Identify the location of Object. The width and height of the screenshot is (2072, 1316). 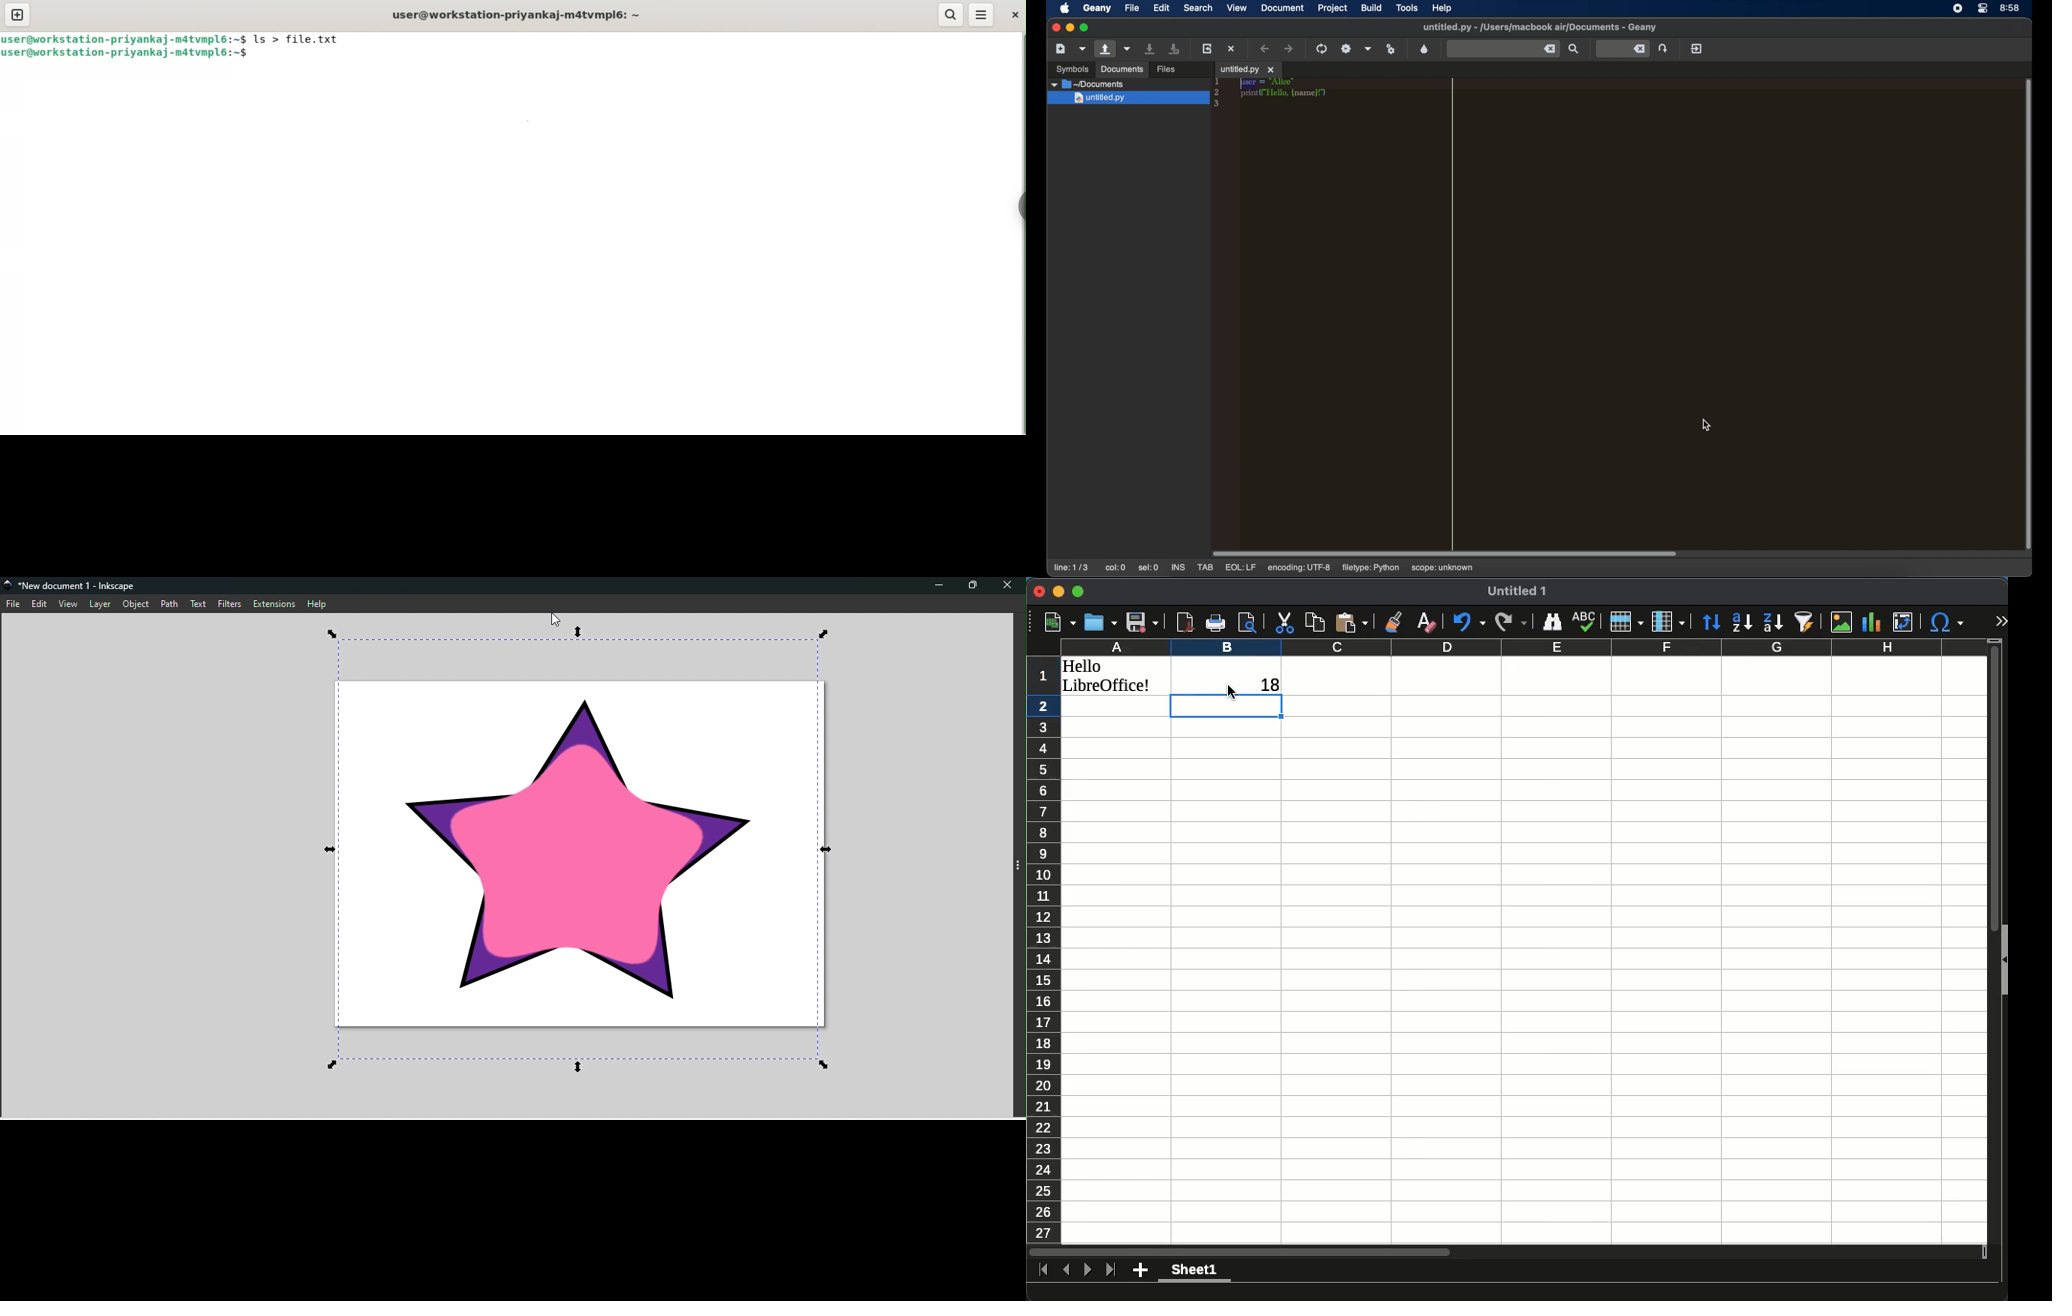
(138, 604).